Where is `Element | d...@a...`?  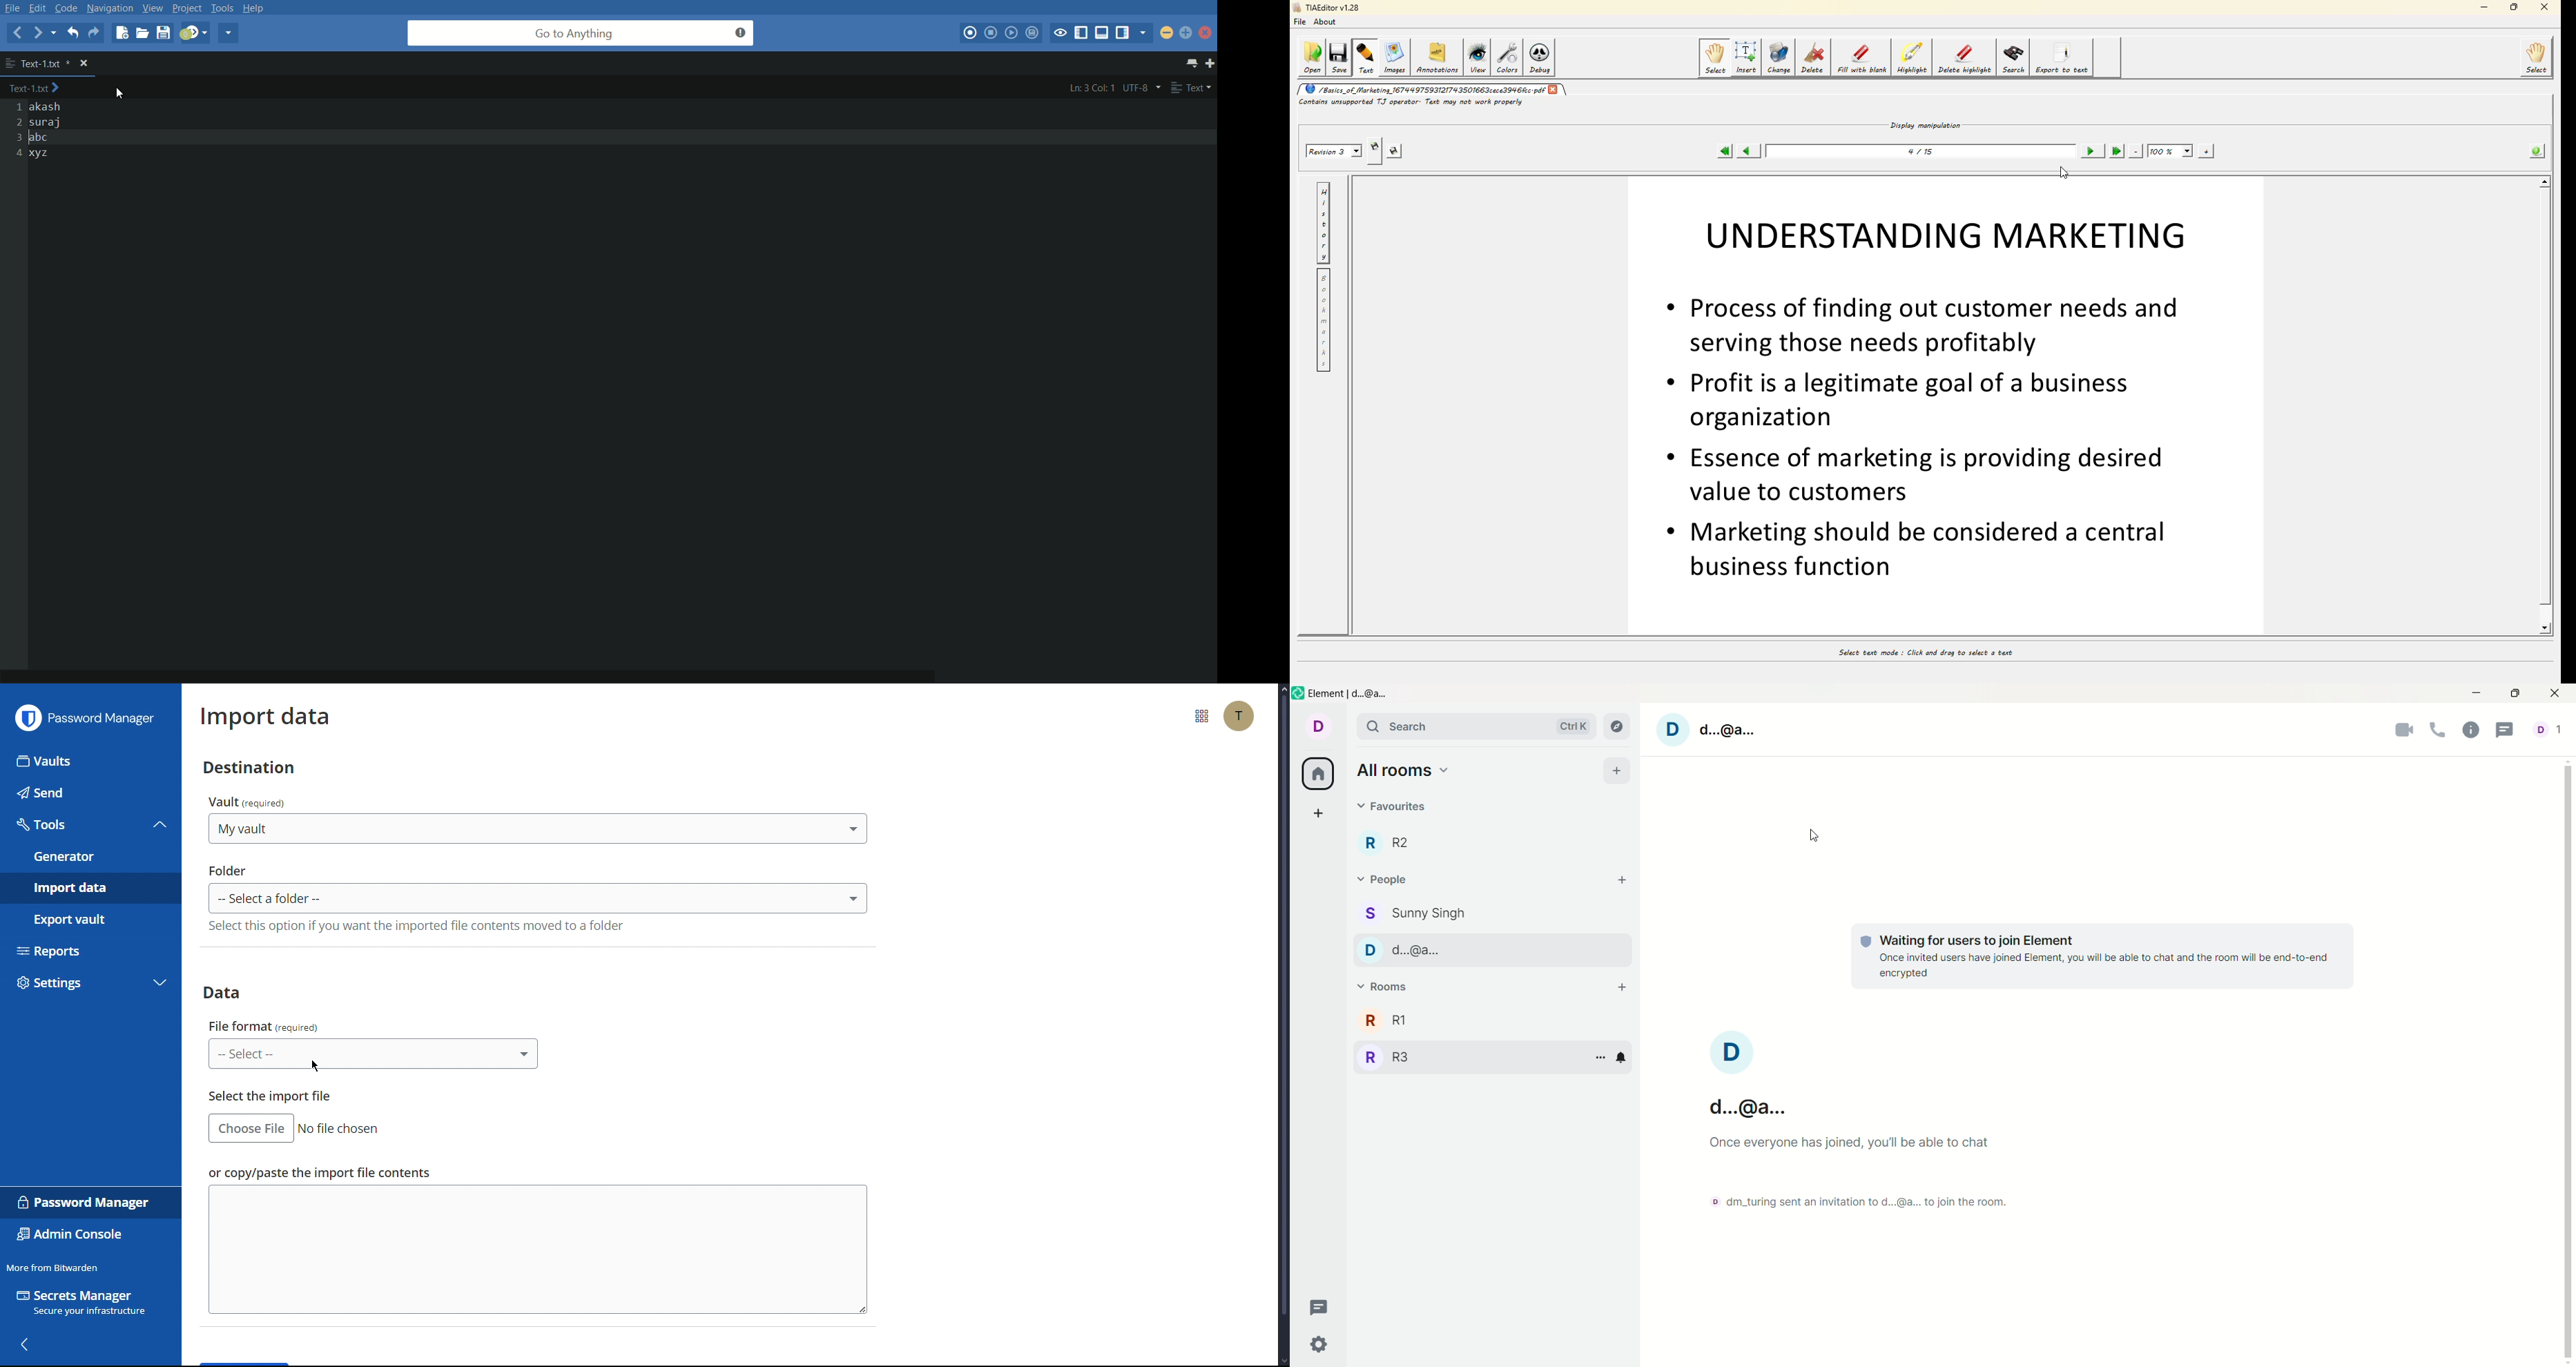
Element | d...@a... is located at coordinates (1350, 694).